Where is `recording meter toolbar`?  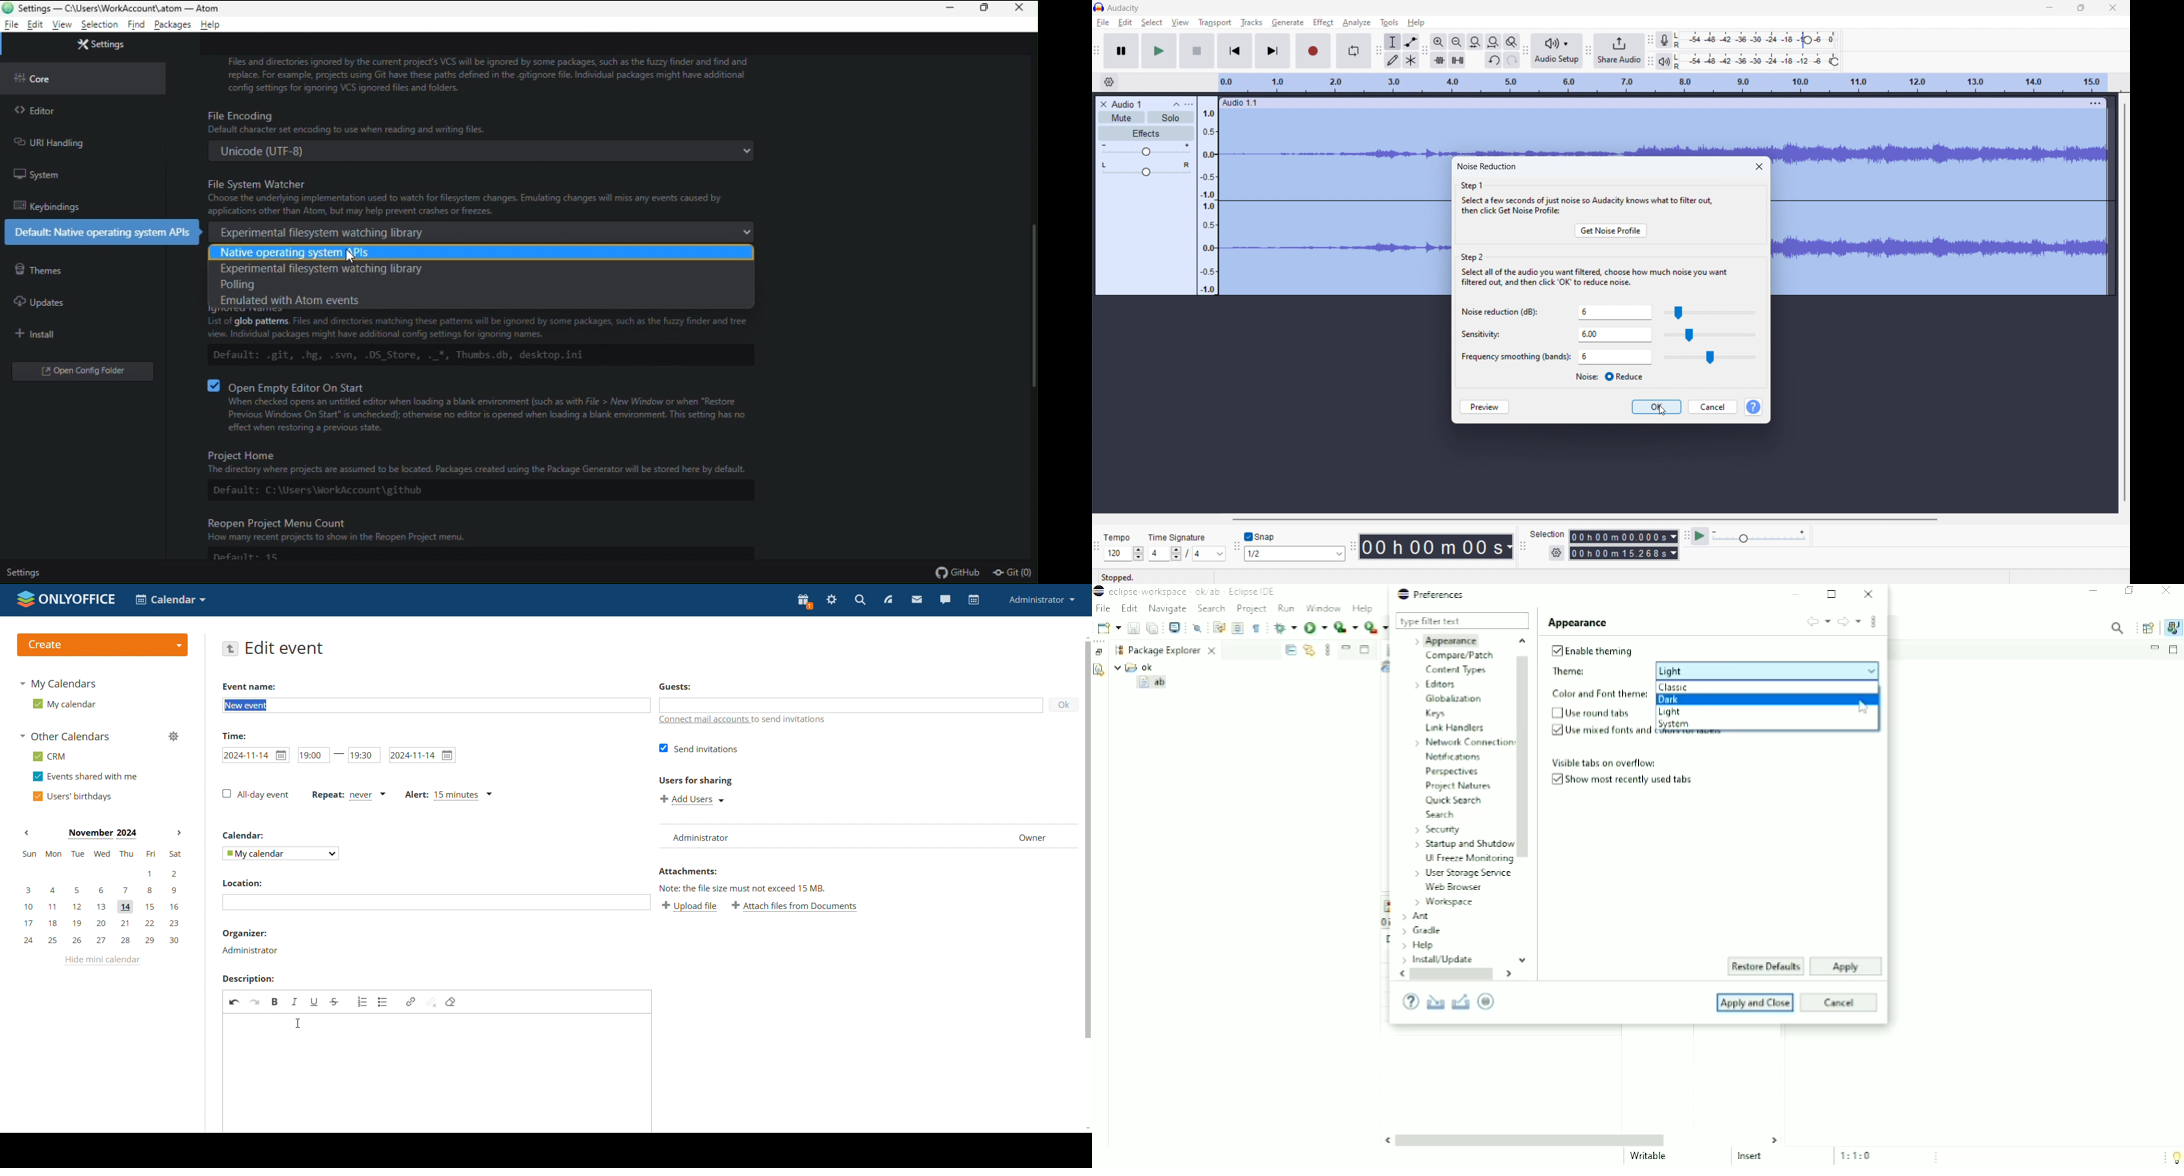 recording meter toolbar is located at coordinates (1650, 40).